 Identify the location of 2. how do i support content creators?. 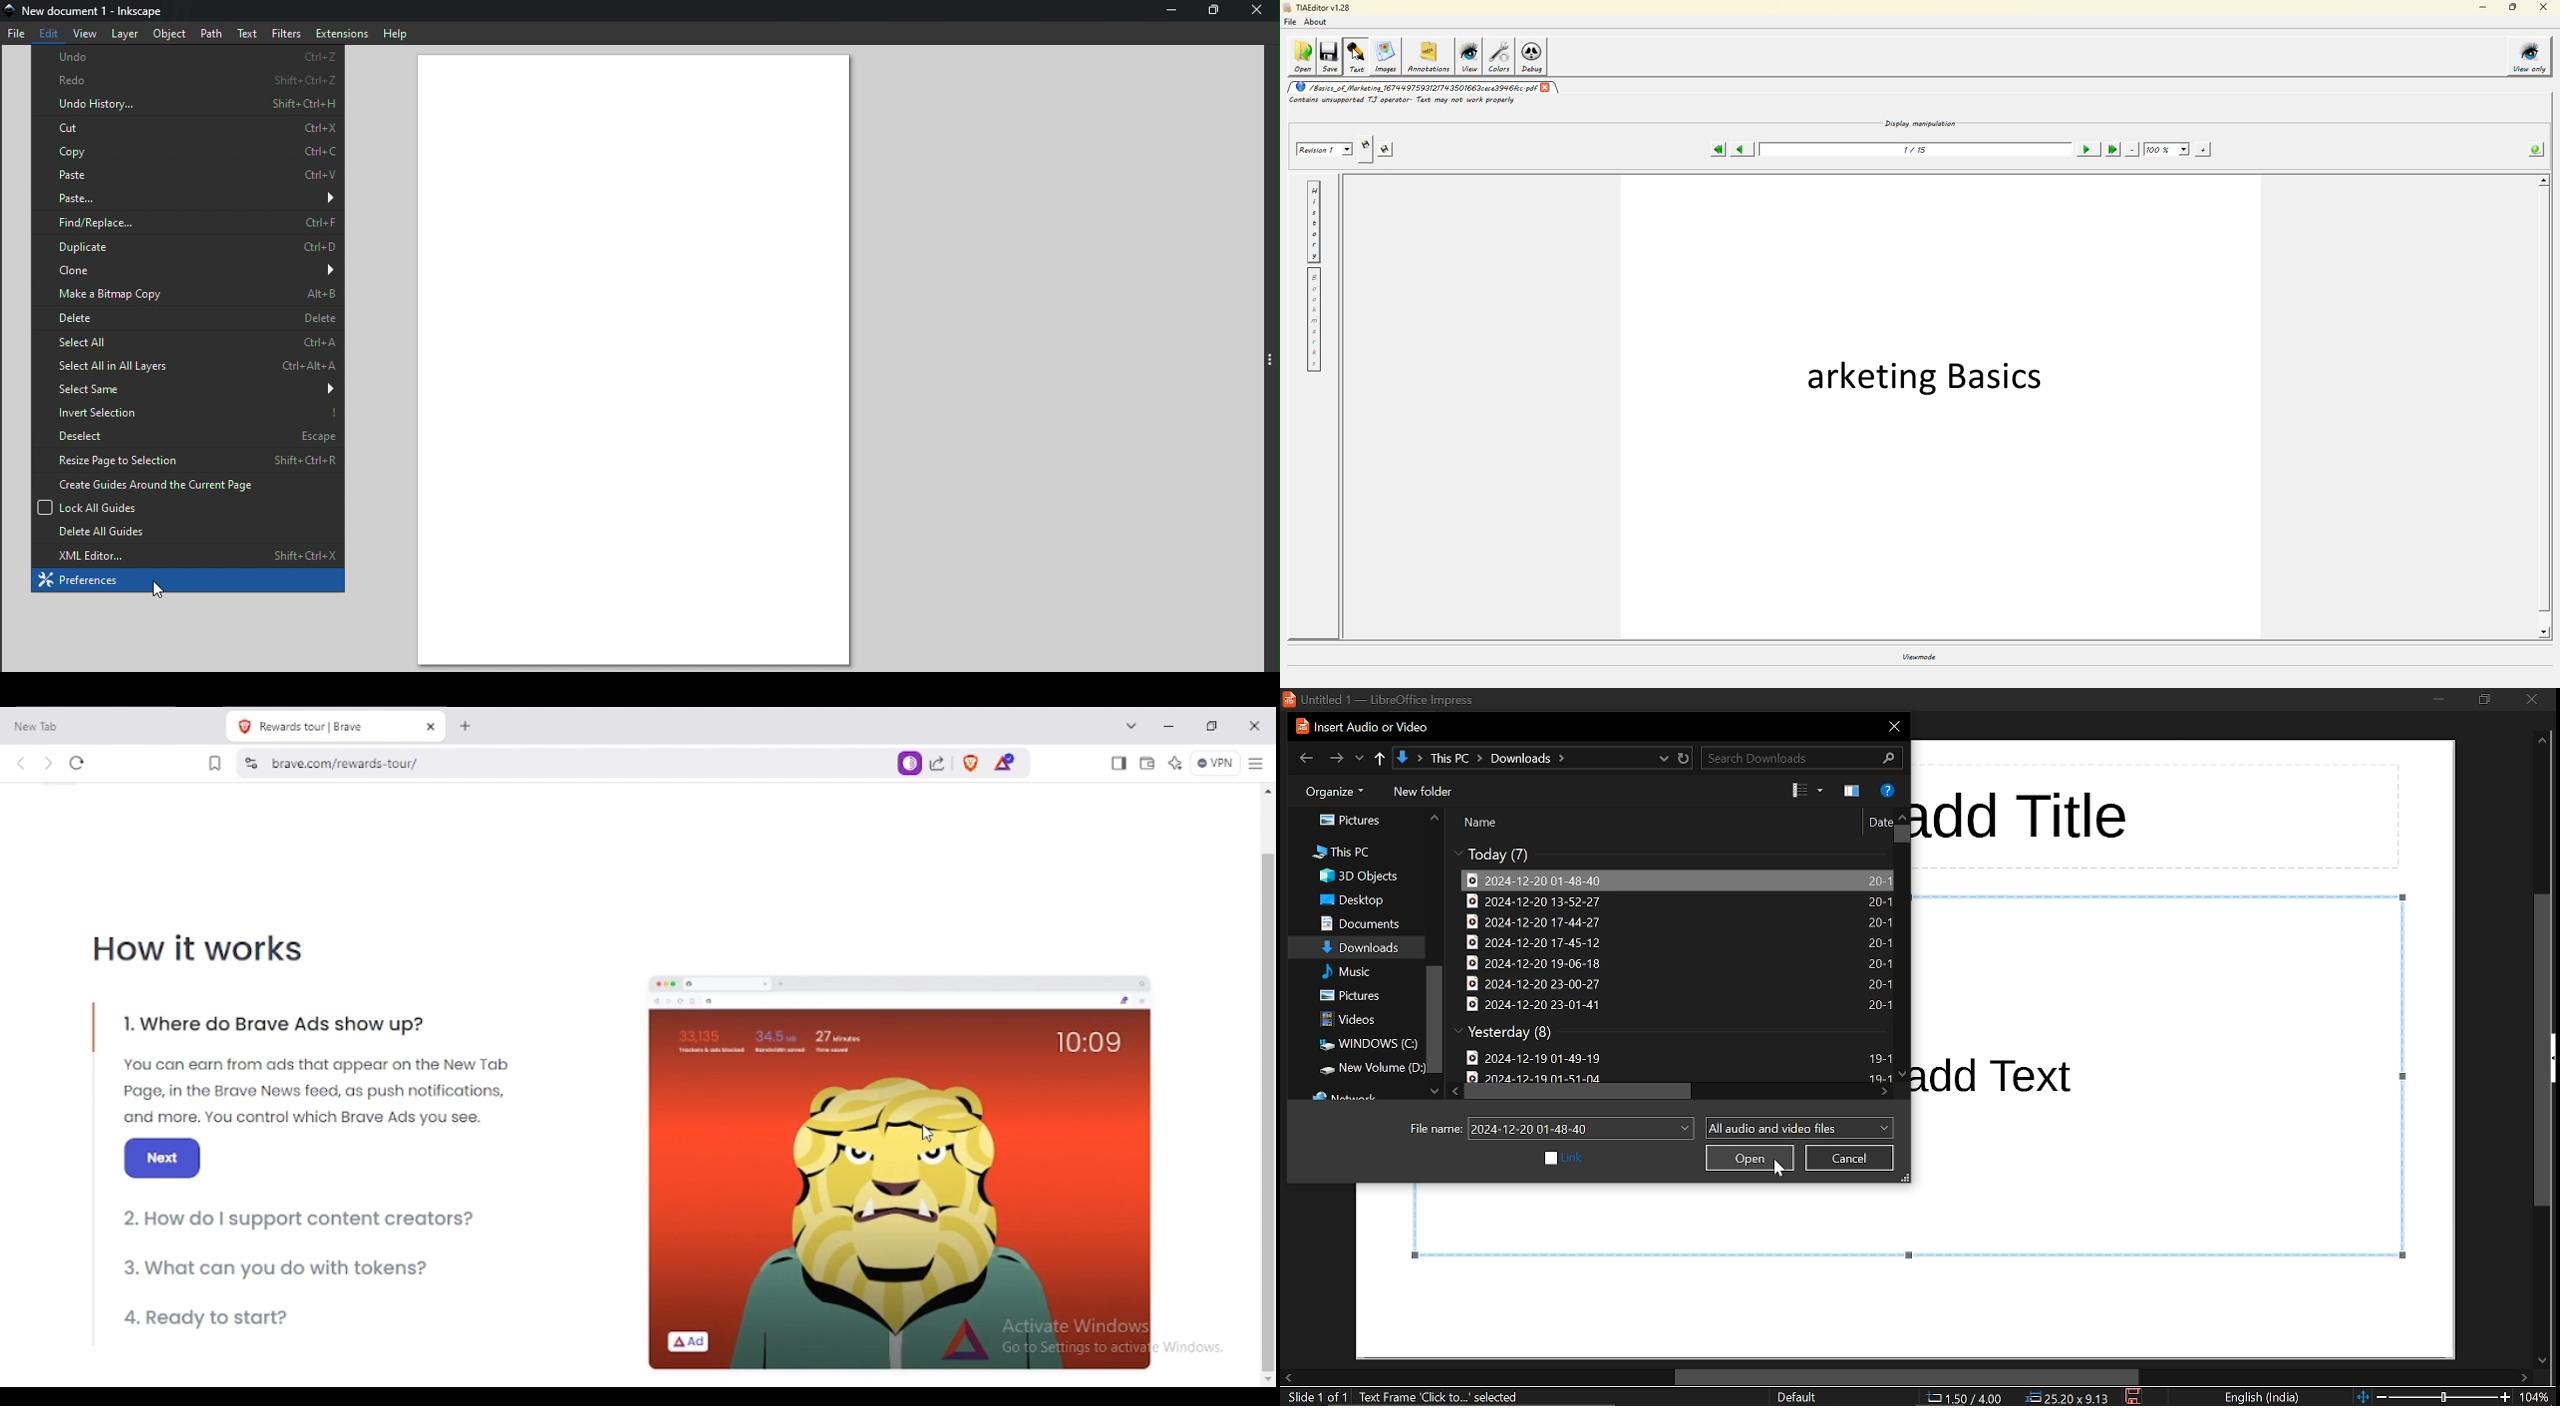
(304, 1220).